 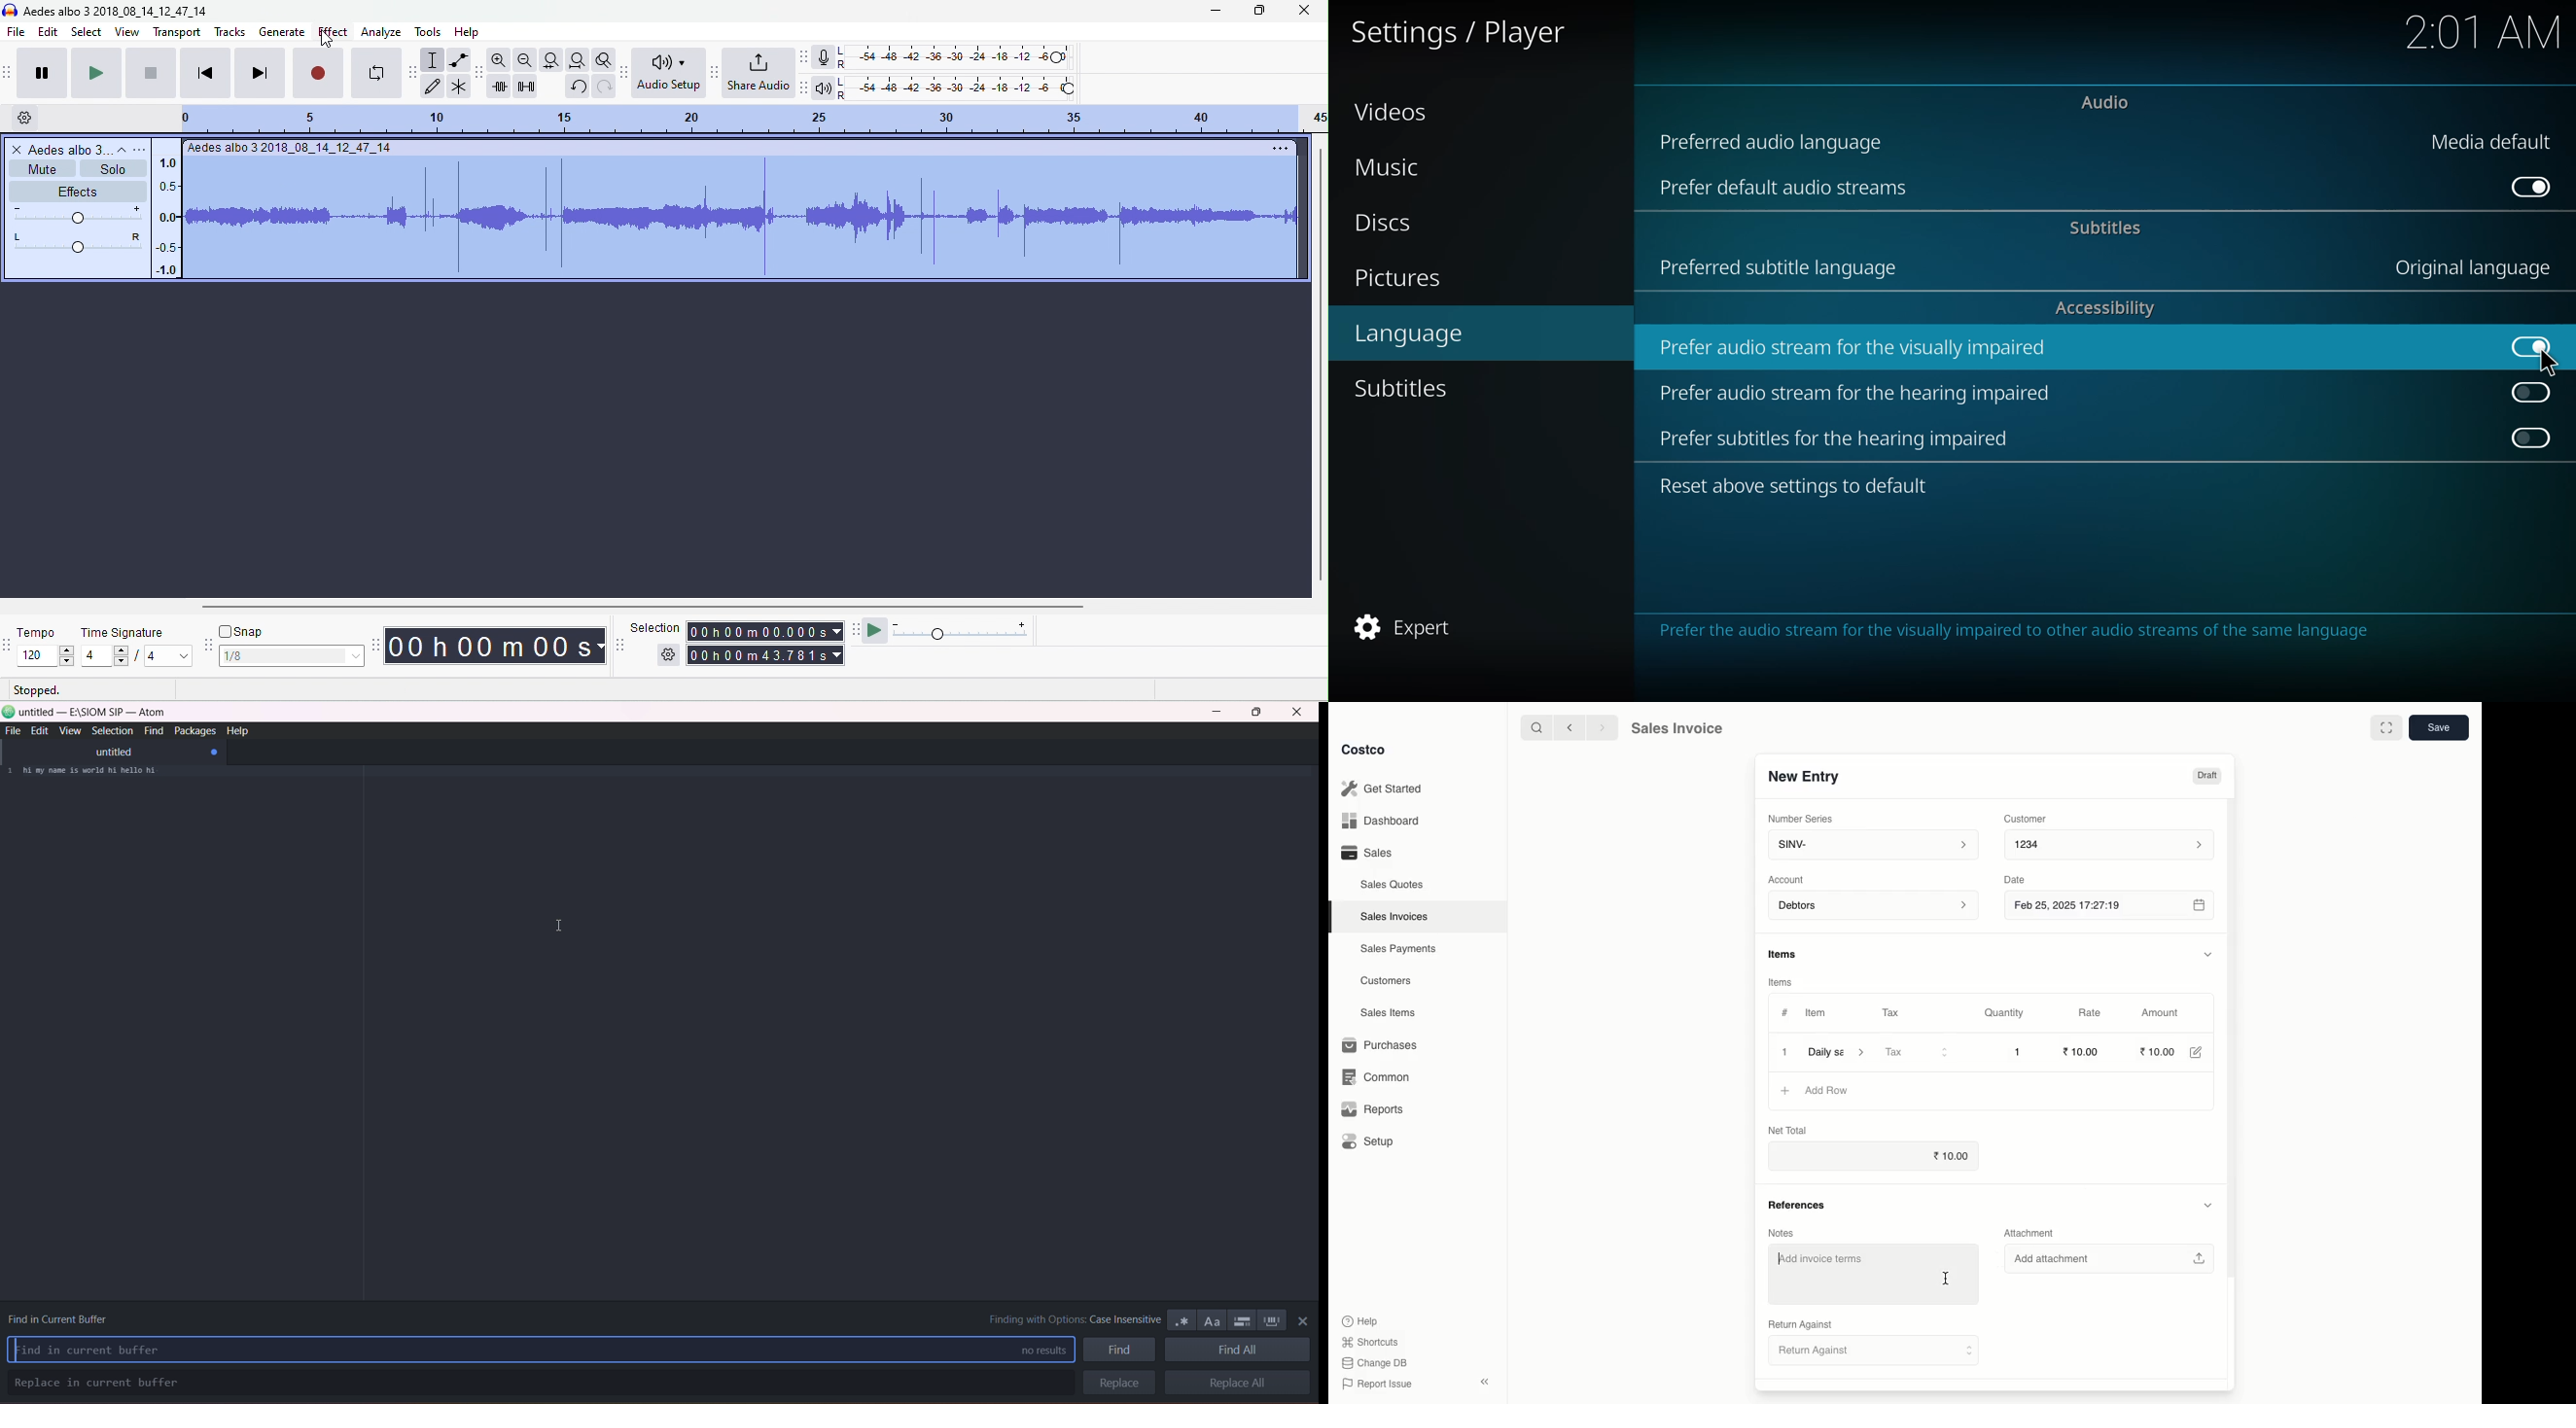 What do you see at coordinates (964, 631) in the screenshot?
I see `playback speed` at bounding box center [964, 631].